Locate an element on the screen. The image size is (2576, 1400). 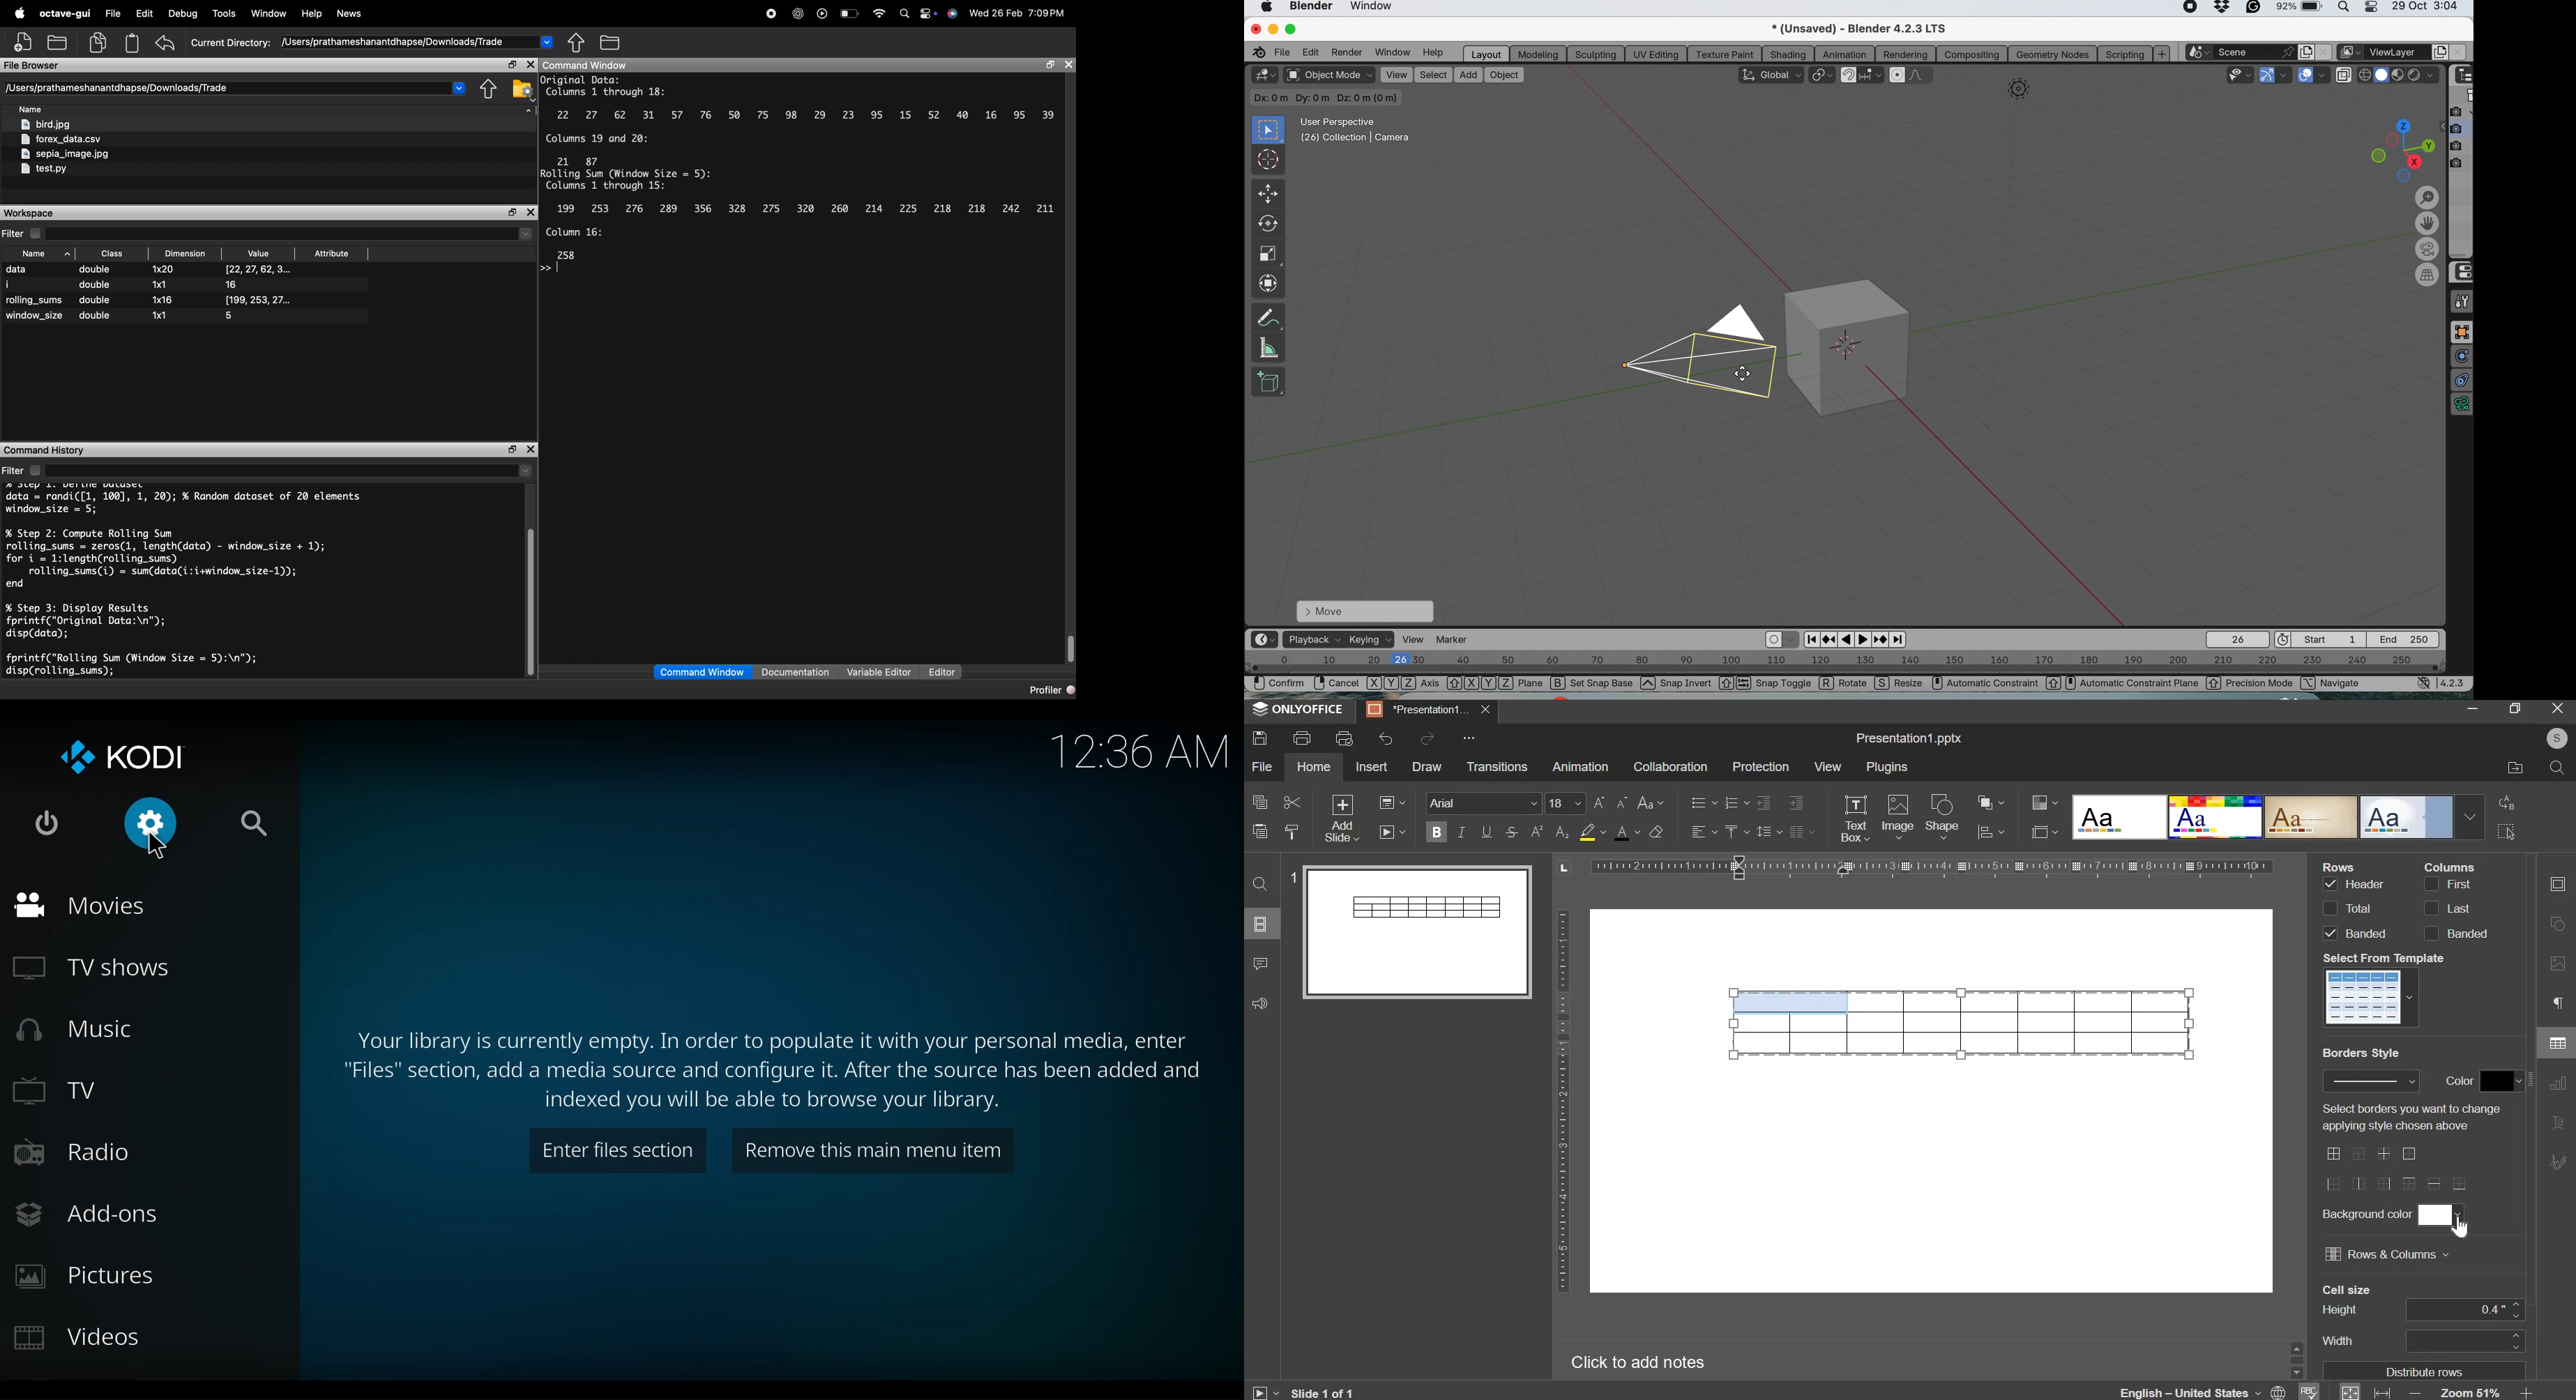
find is located at coordinates (1261, 884).